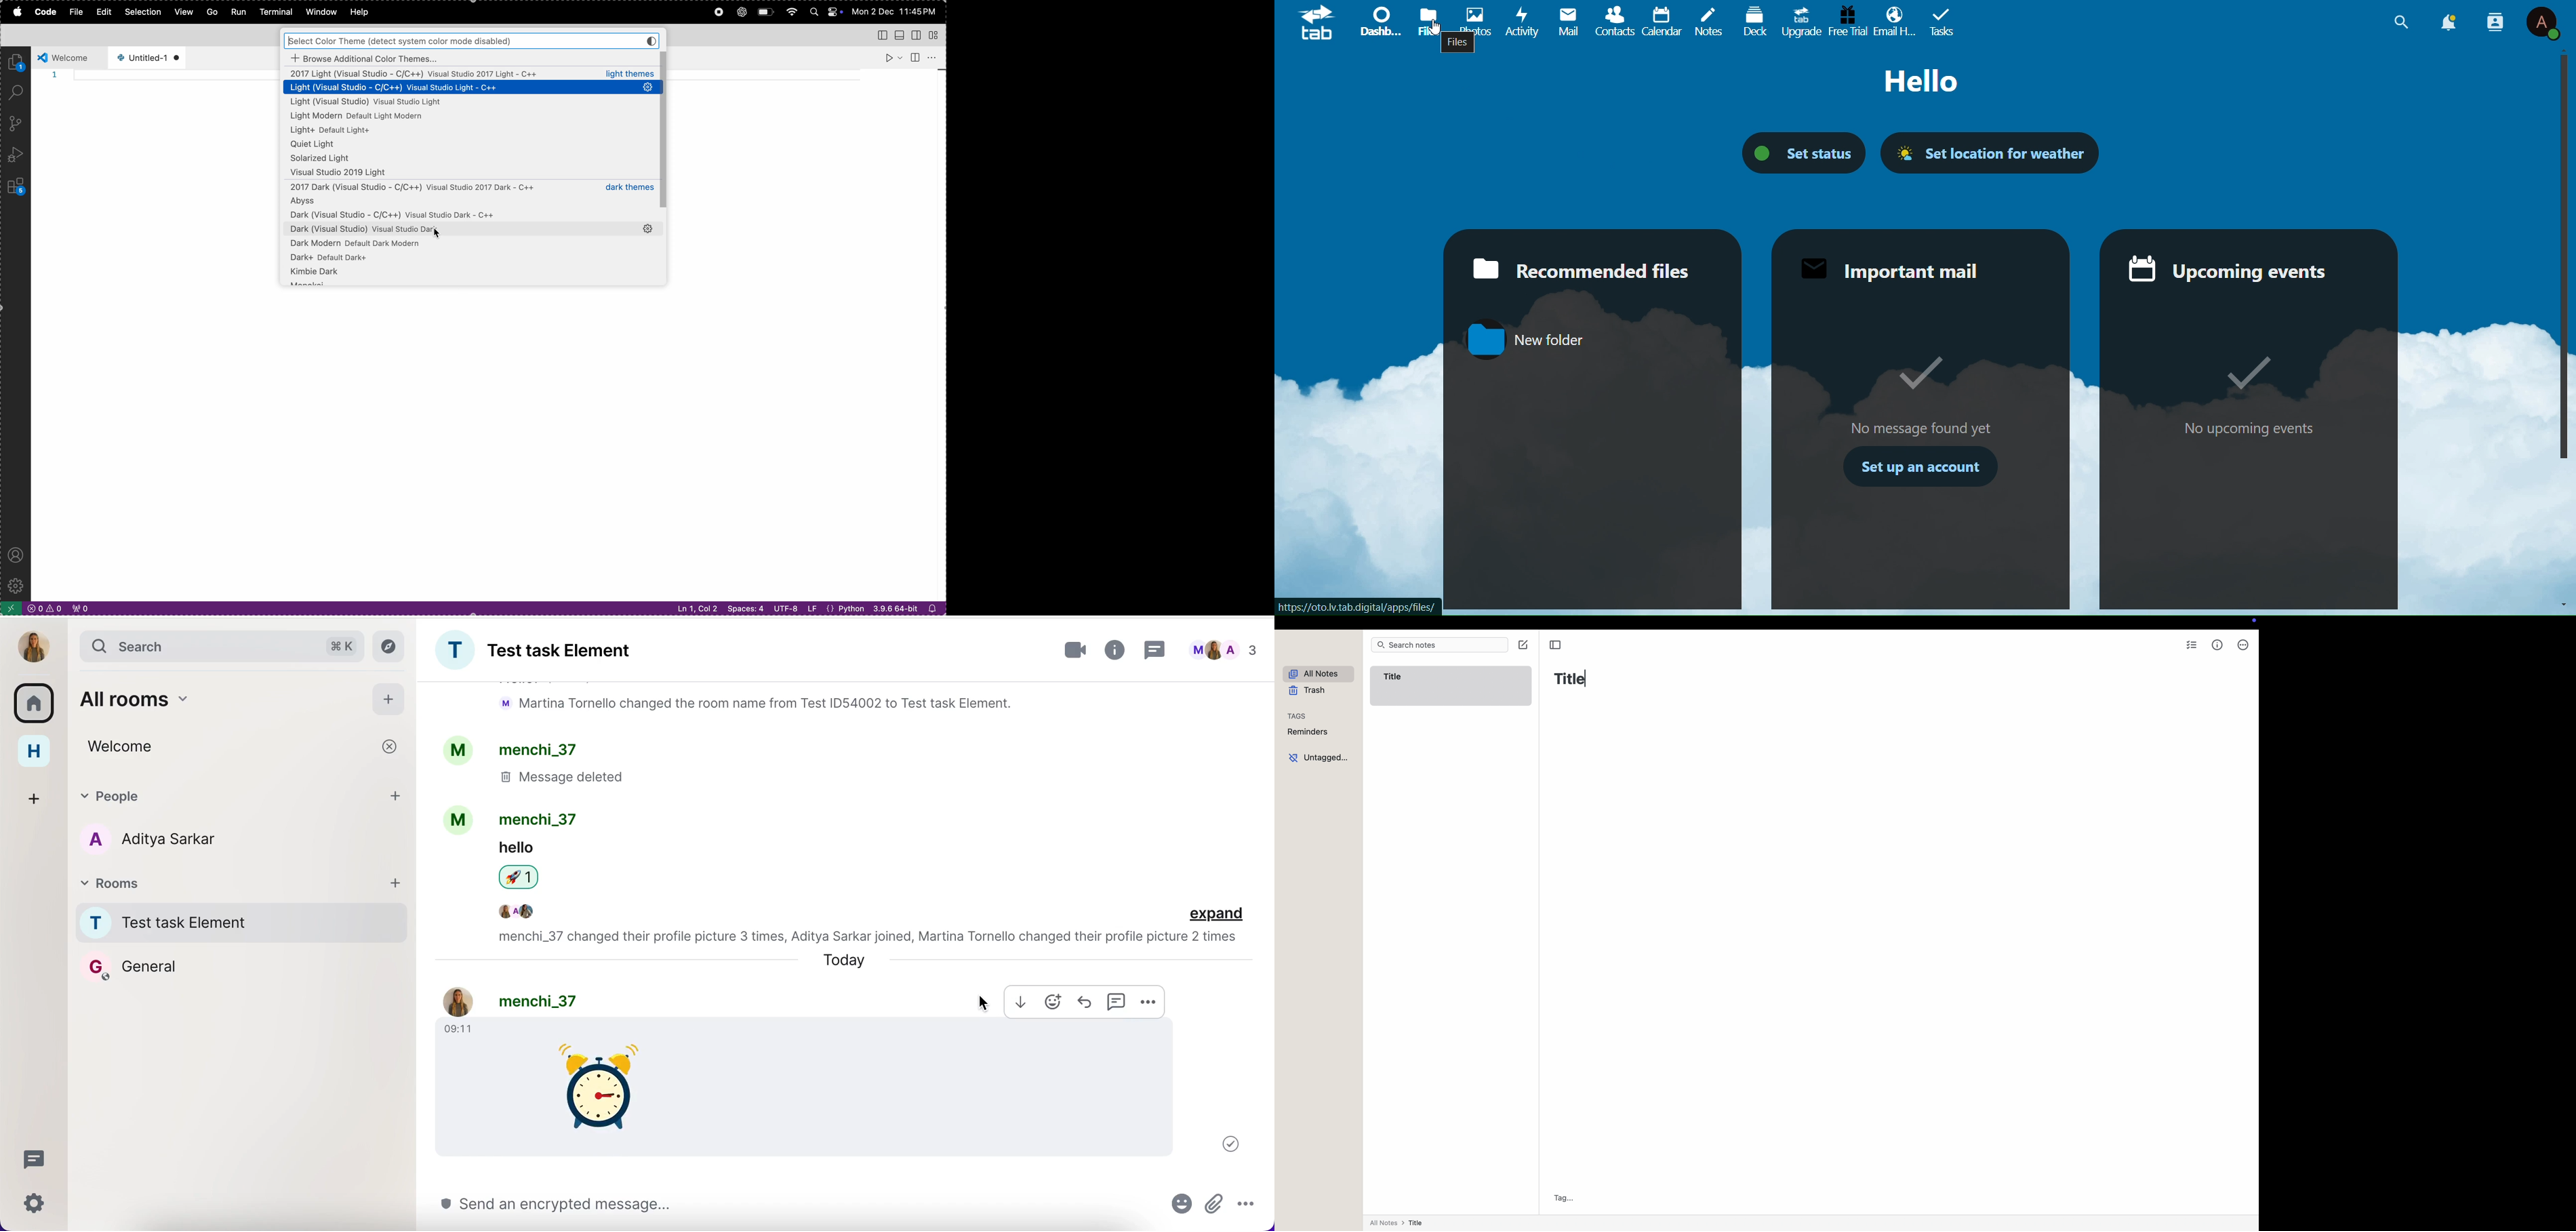  What do you see at coordinates (895, 609) in the screenshot?
I see `64 bit` at bounding box center [895, 609].